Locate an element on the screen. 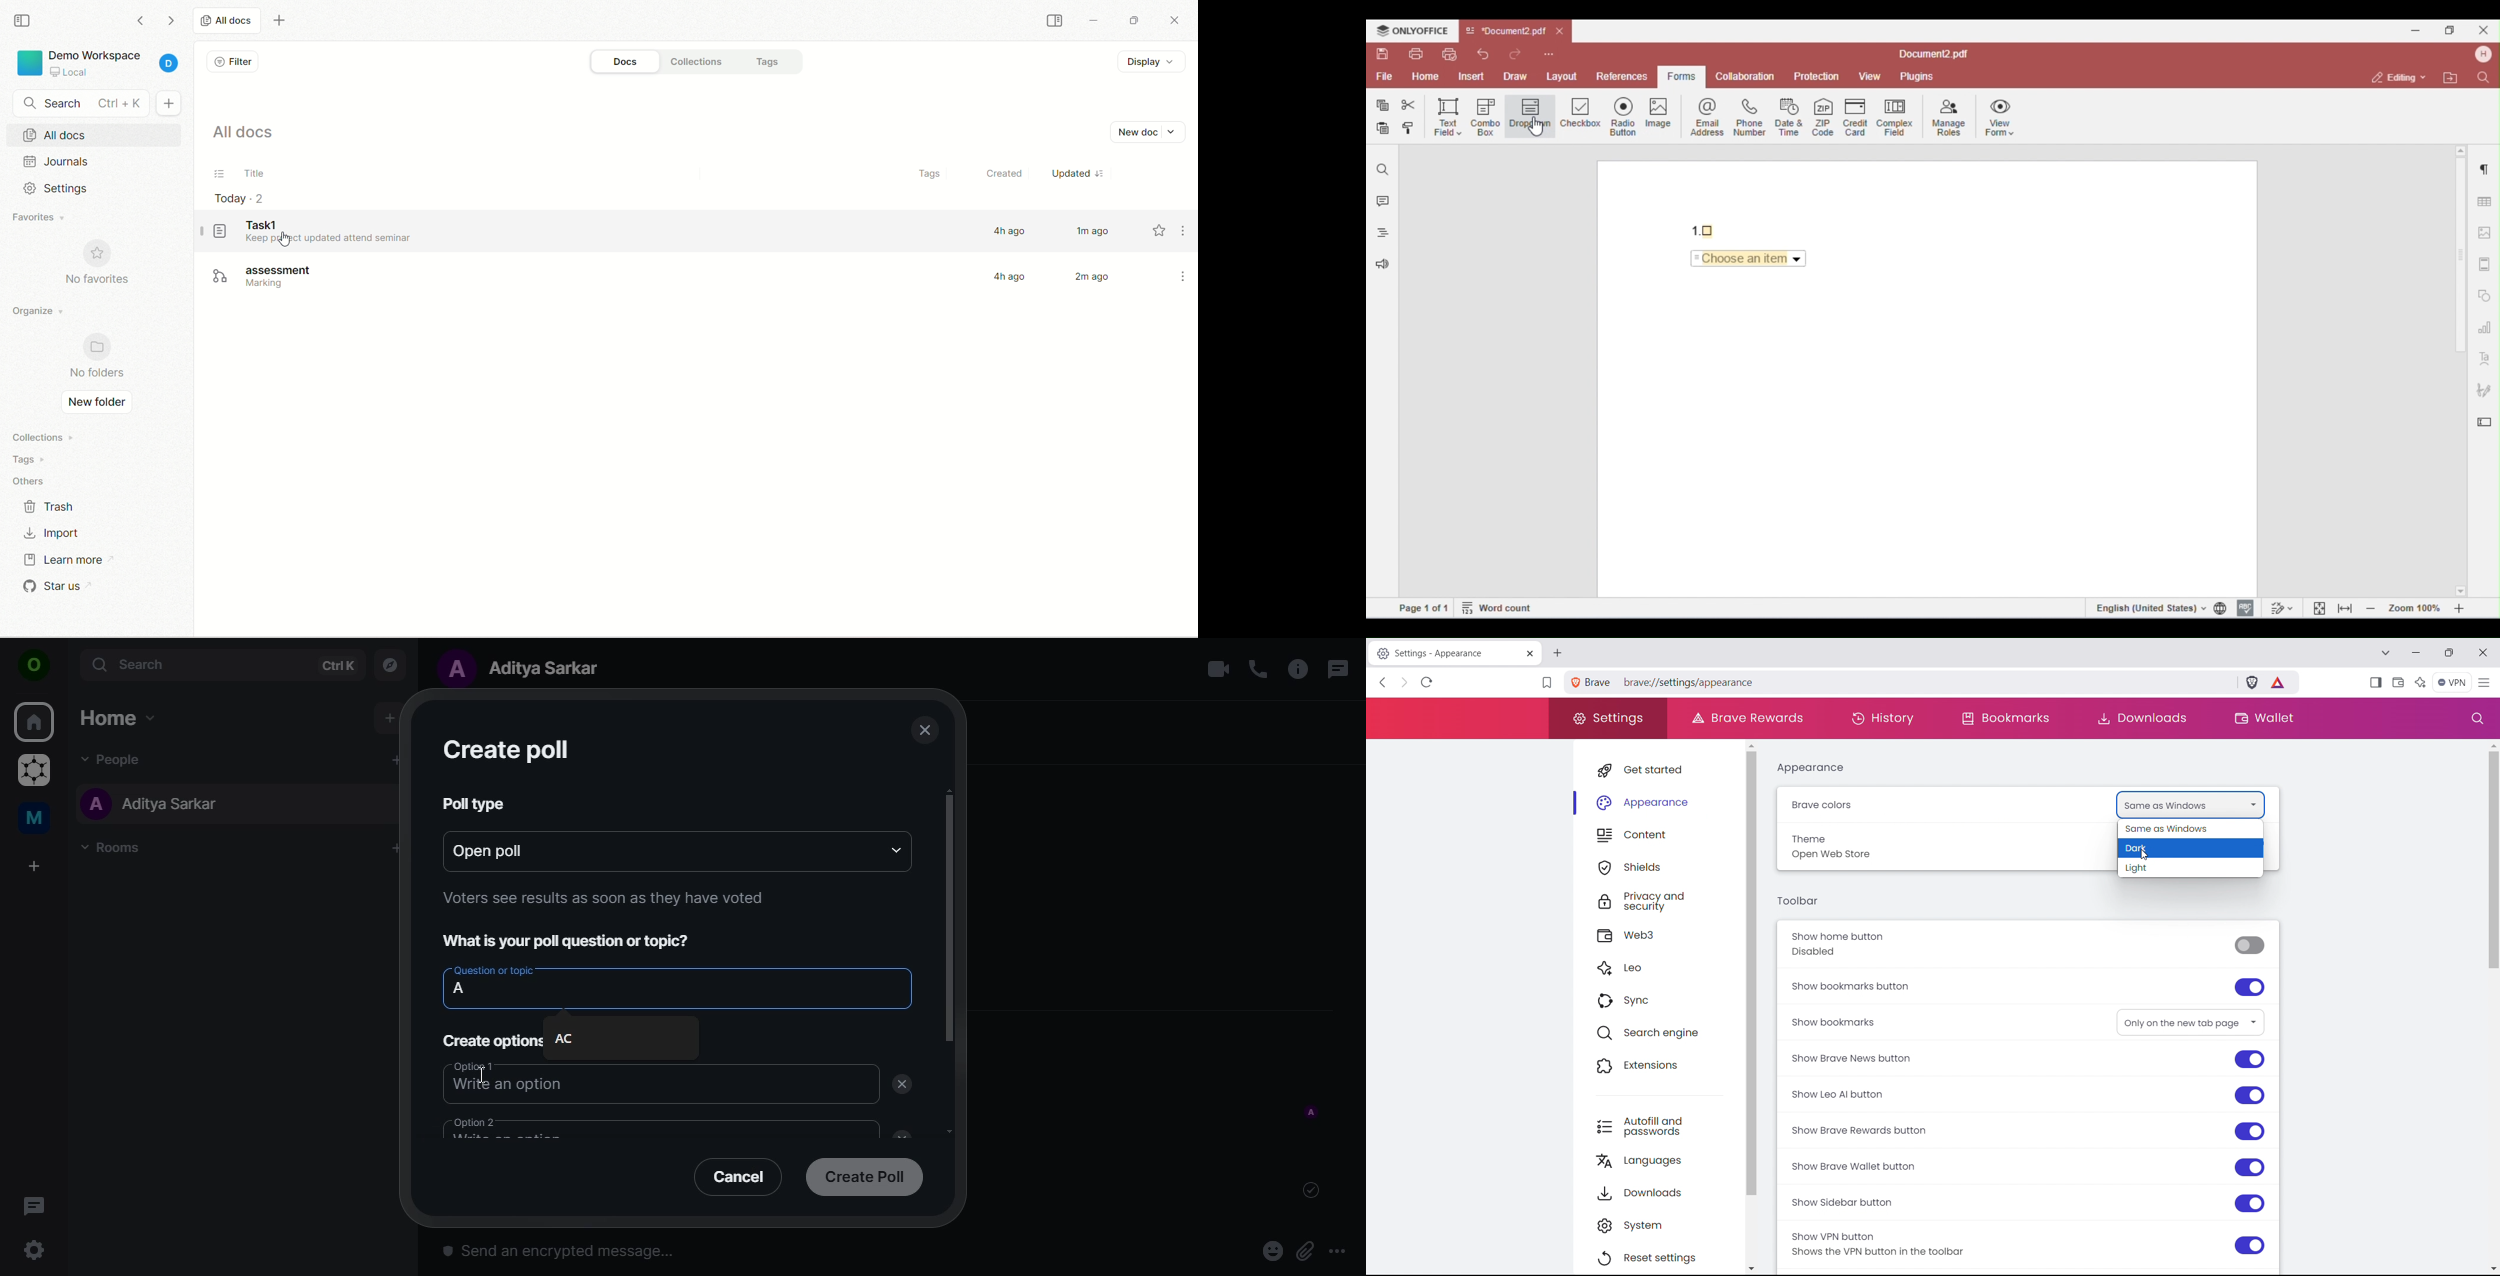 The image size is (2520, 1288). assessment is located at coordinates (273, 275).